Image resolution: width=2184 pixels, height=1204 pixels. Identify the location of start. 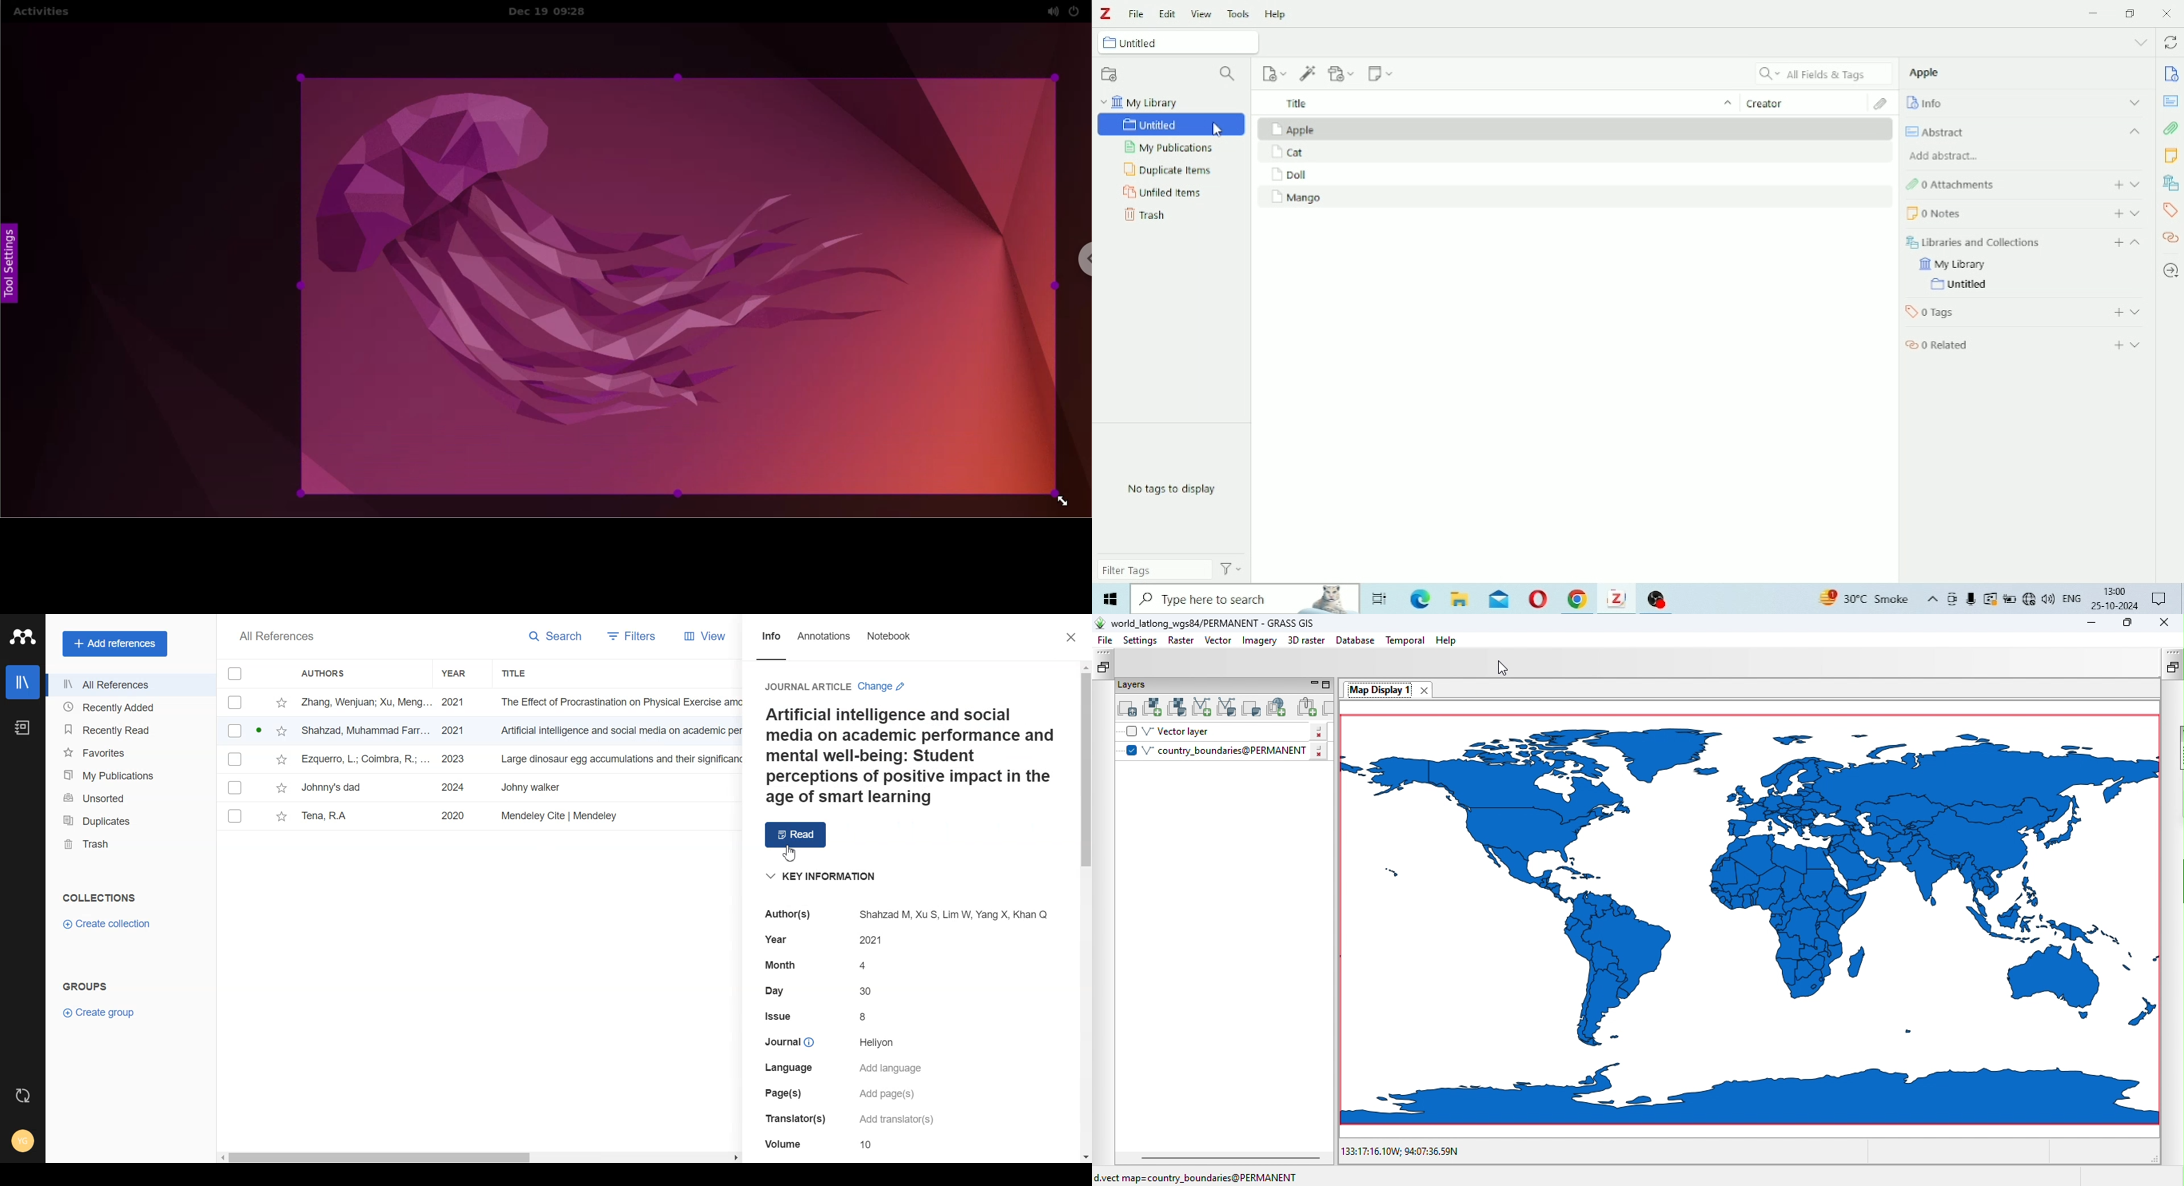
(1110, 600).